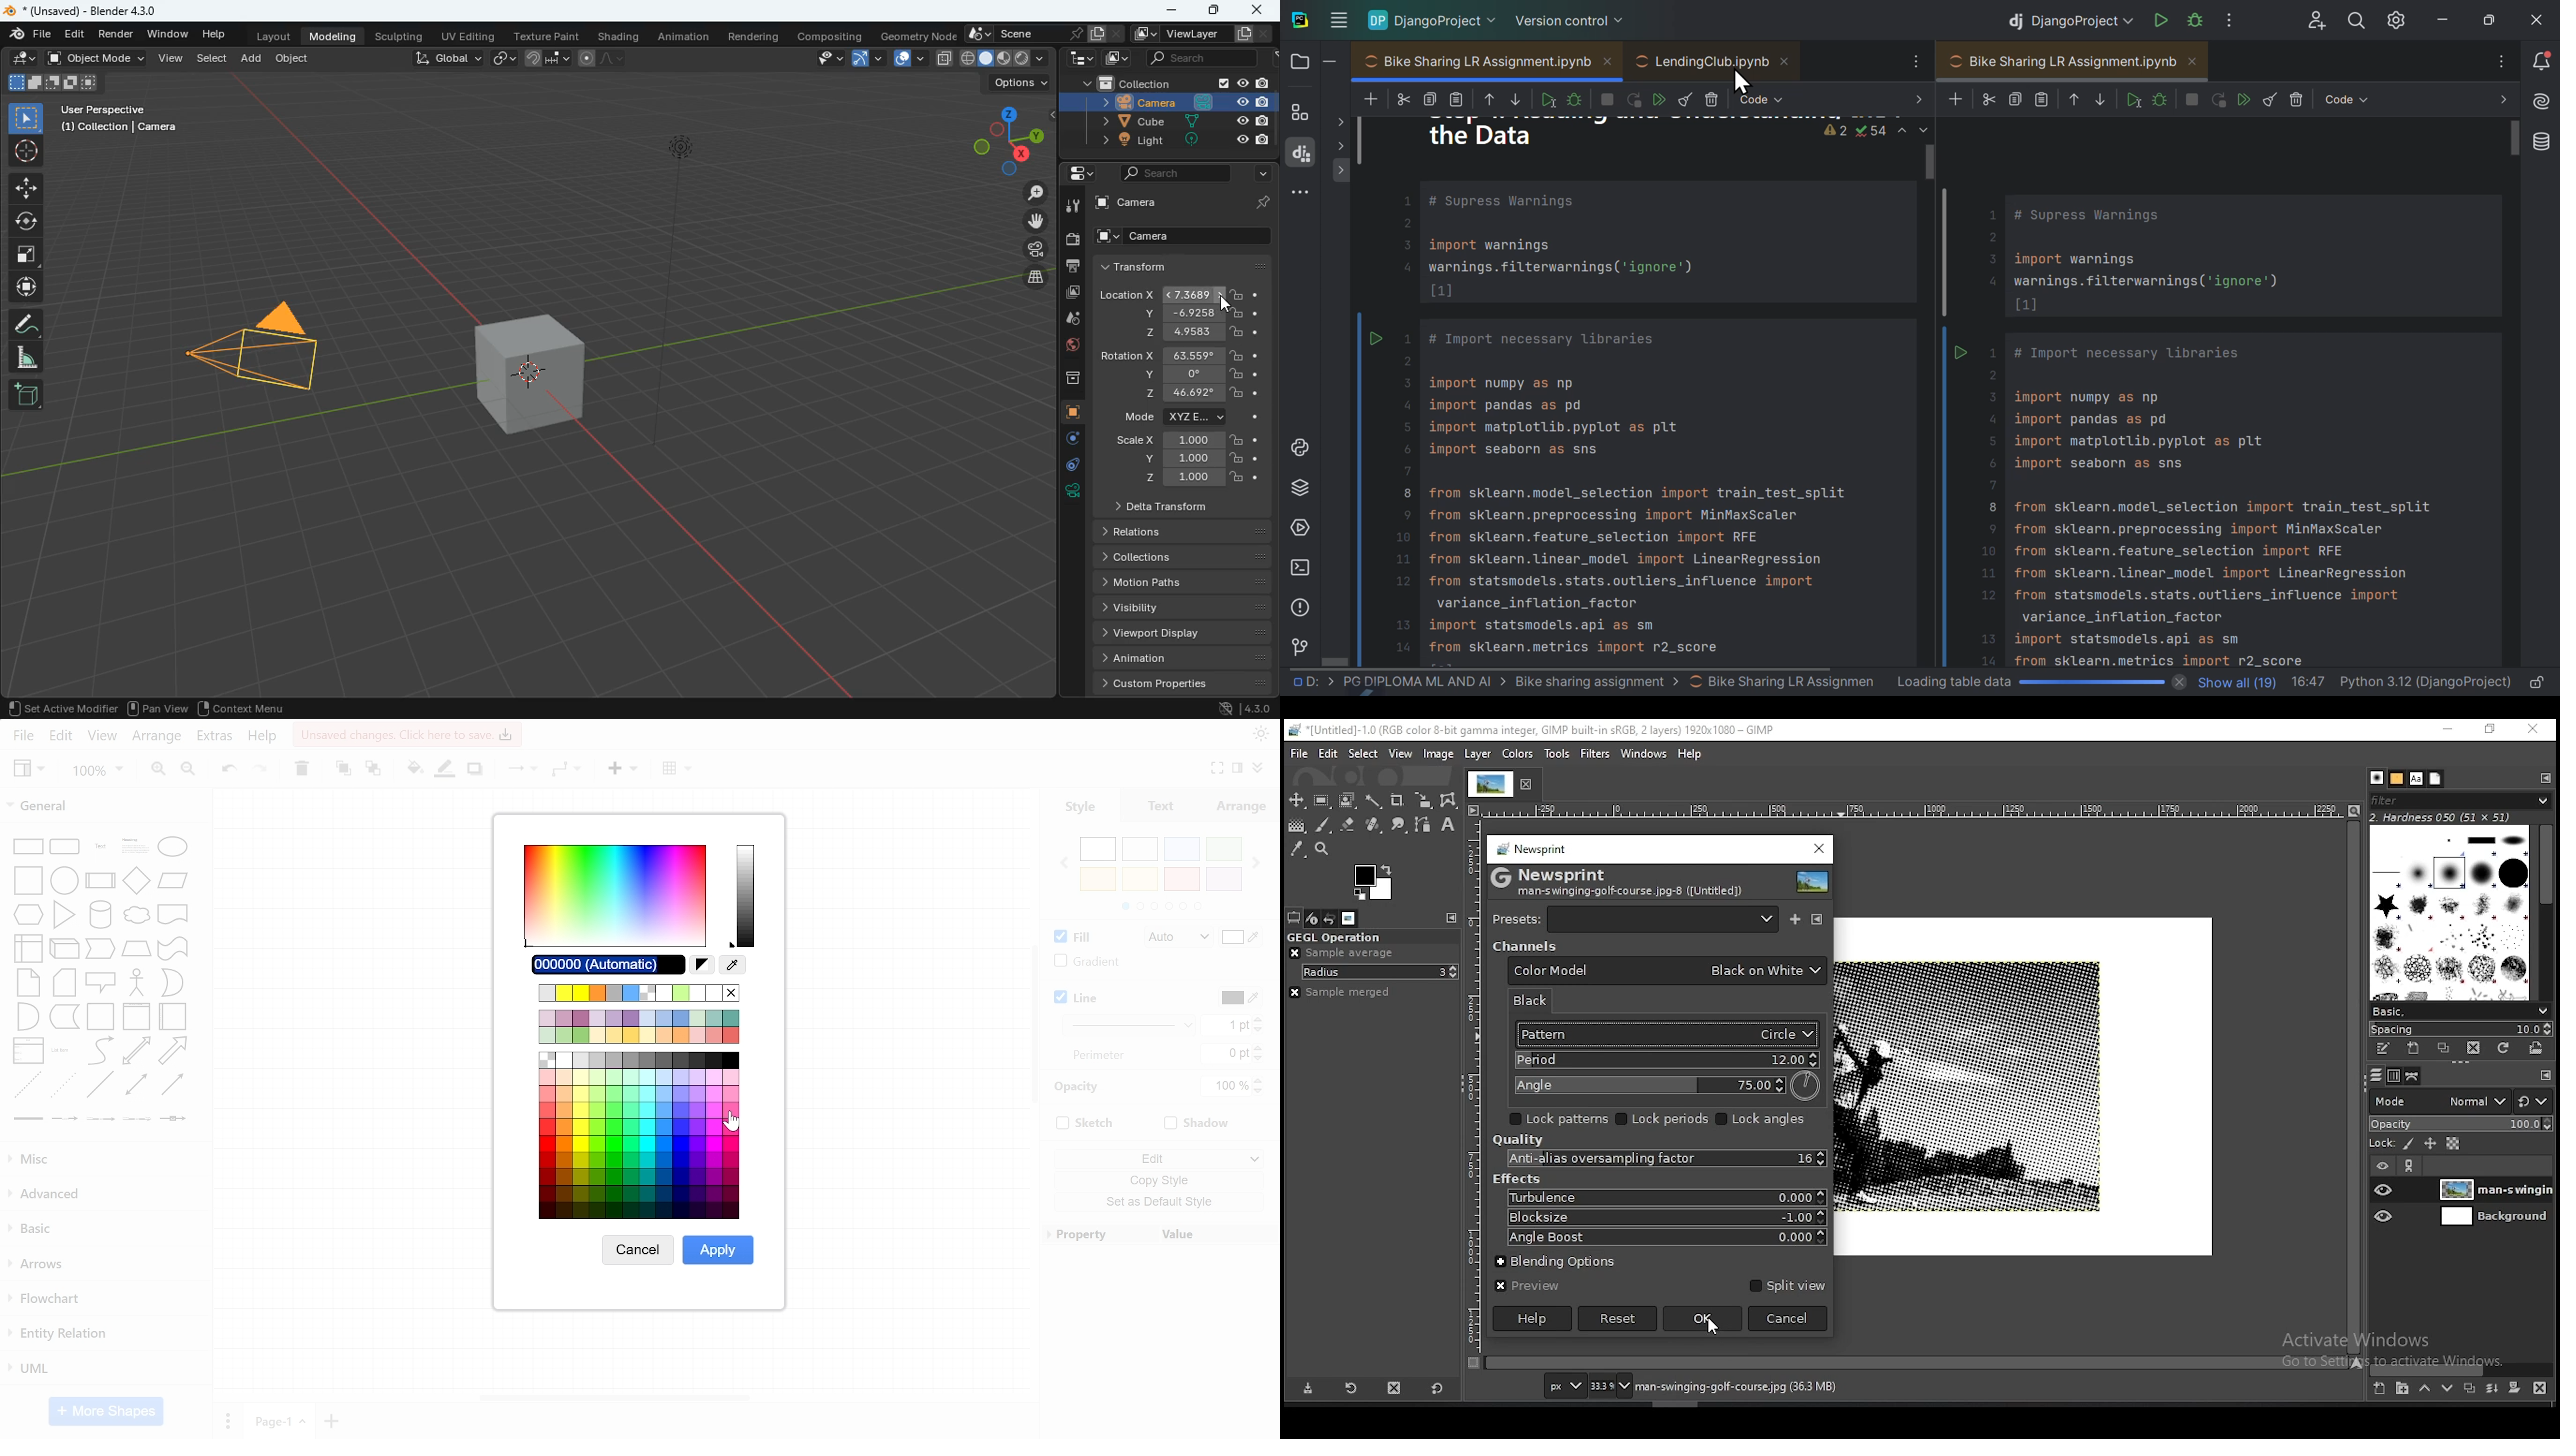 This screenshot has width=2576, height=1456. Describe the element at coordinates (1180, 683) in the screenshot. I see `custom properties` at that location.